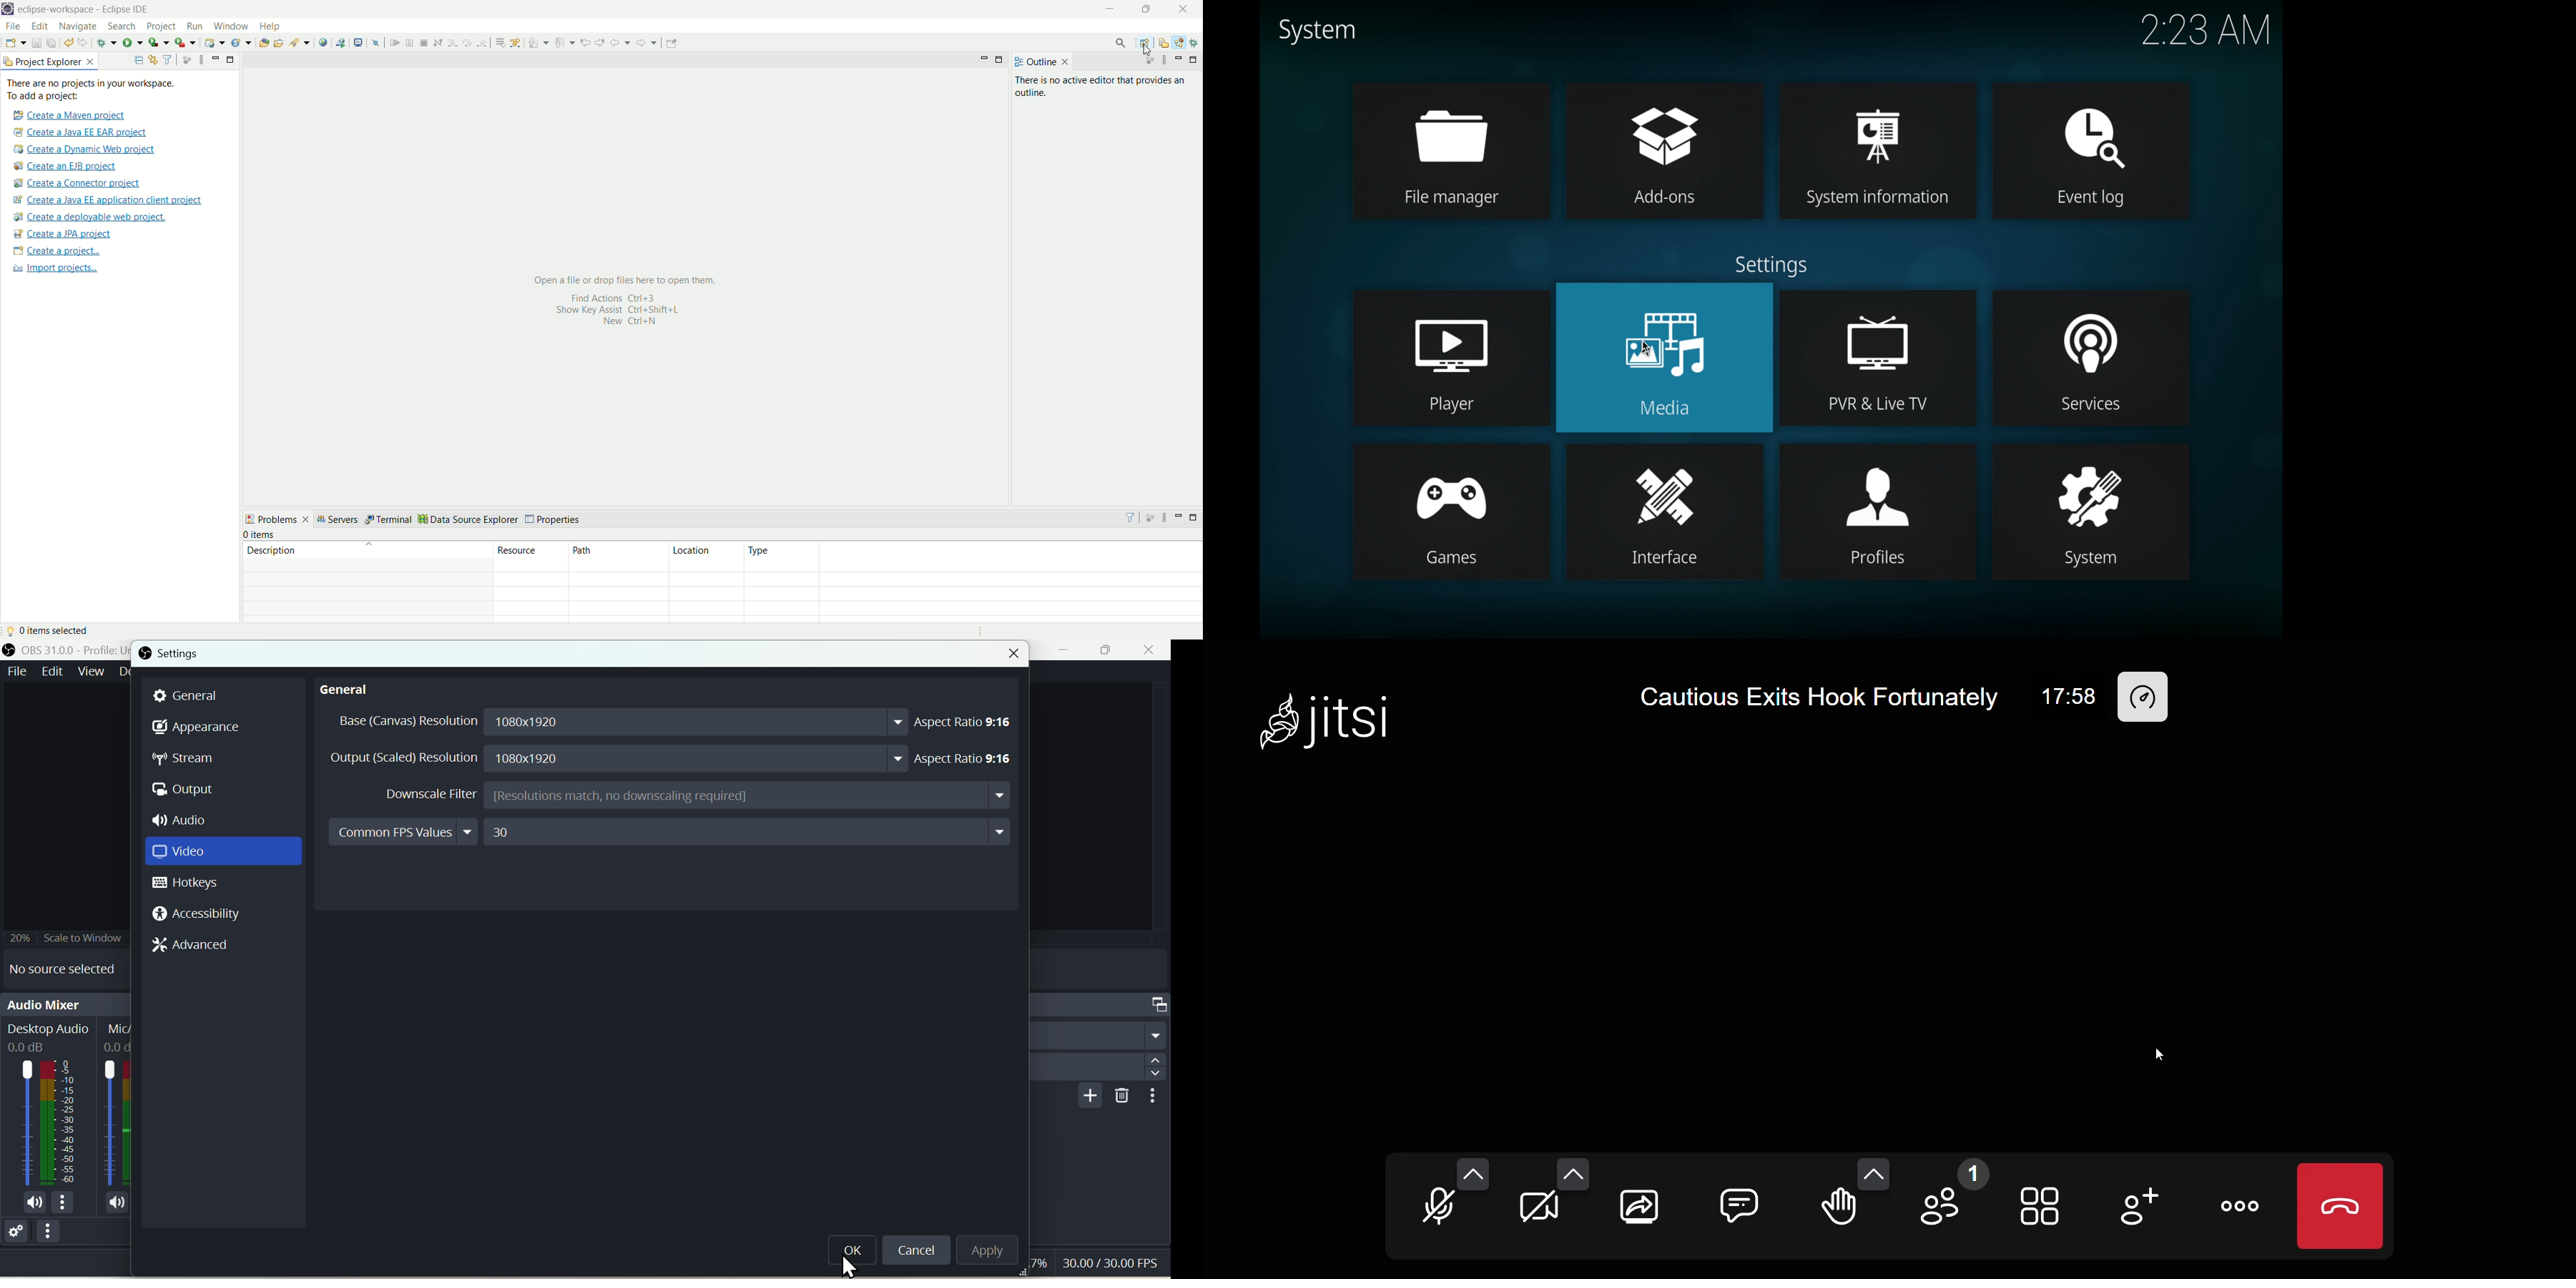 Image resolution: width=2576 pixels, height=1288 pixels. What do you see at coordinates (1110, 651) in the screenshot?
I see `Maximise` at bounding box center [1110, 651].